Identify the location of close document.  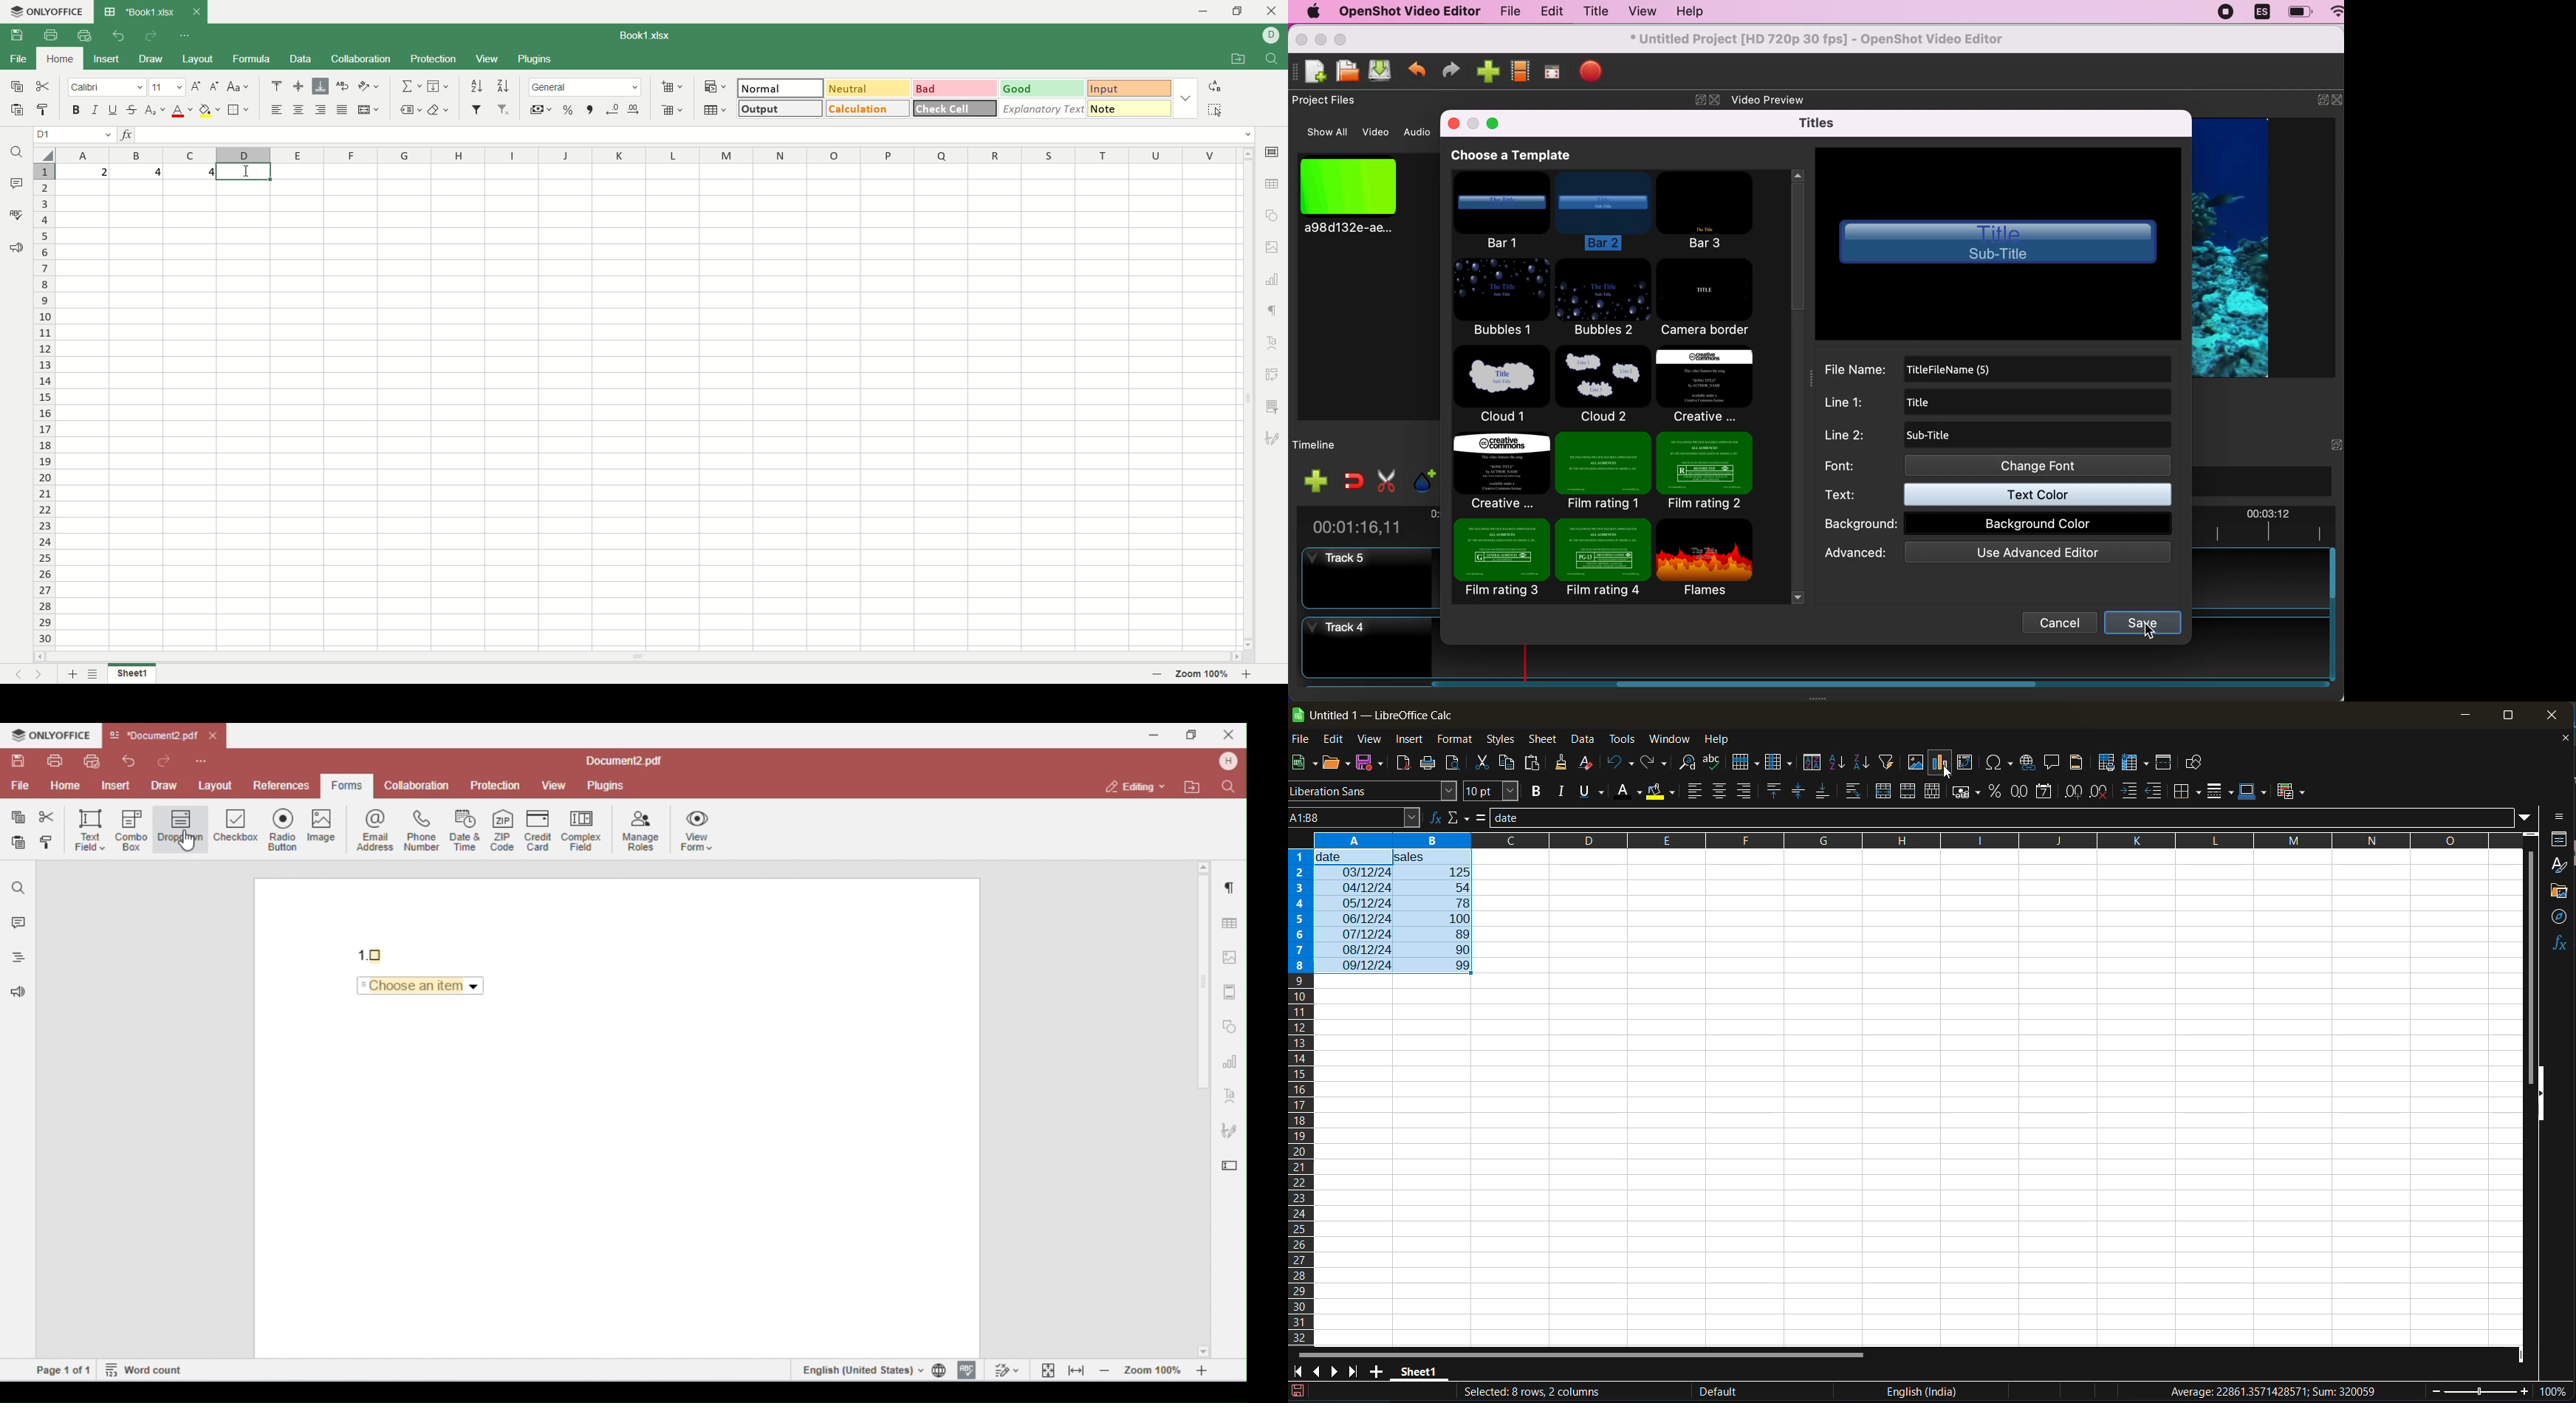
(2563, 740).